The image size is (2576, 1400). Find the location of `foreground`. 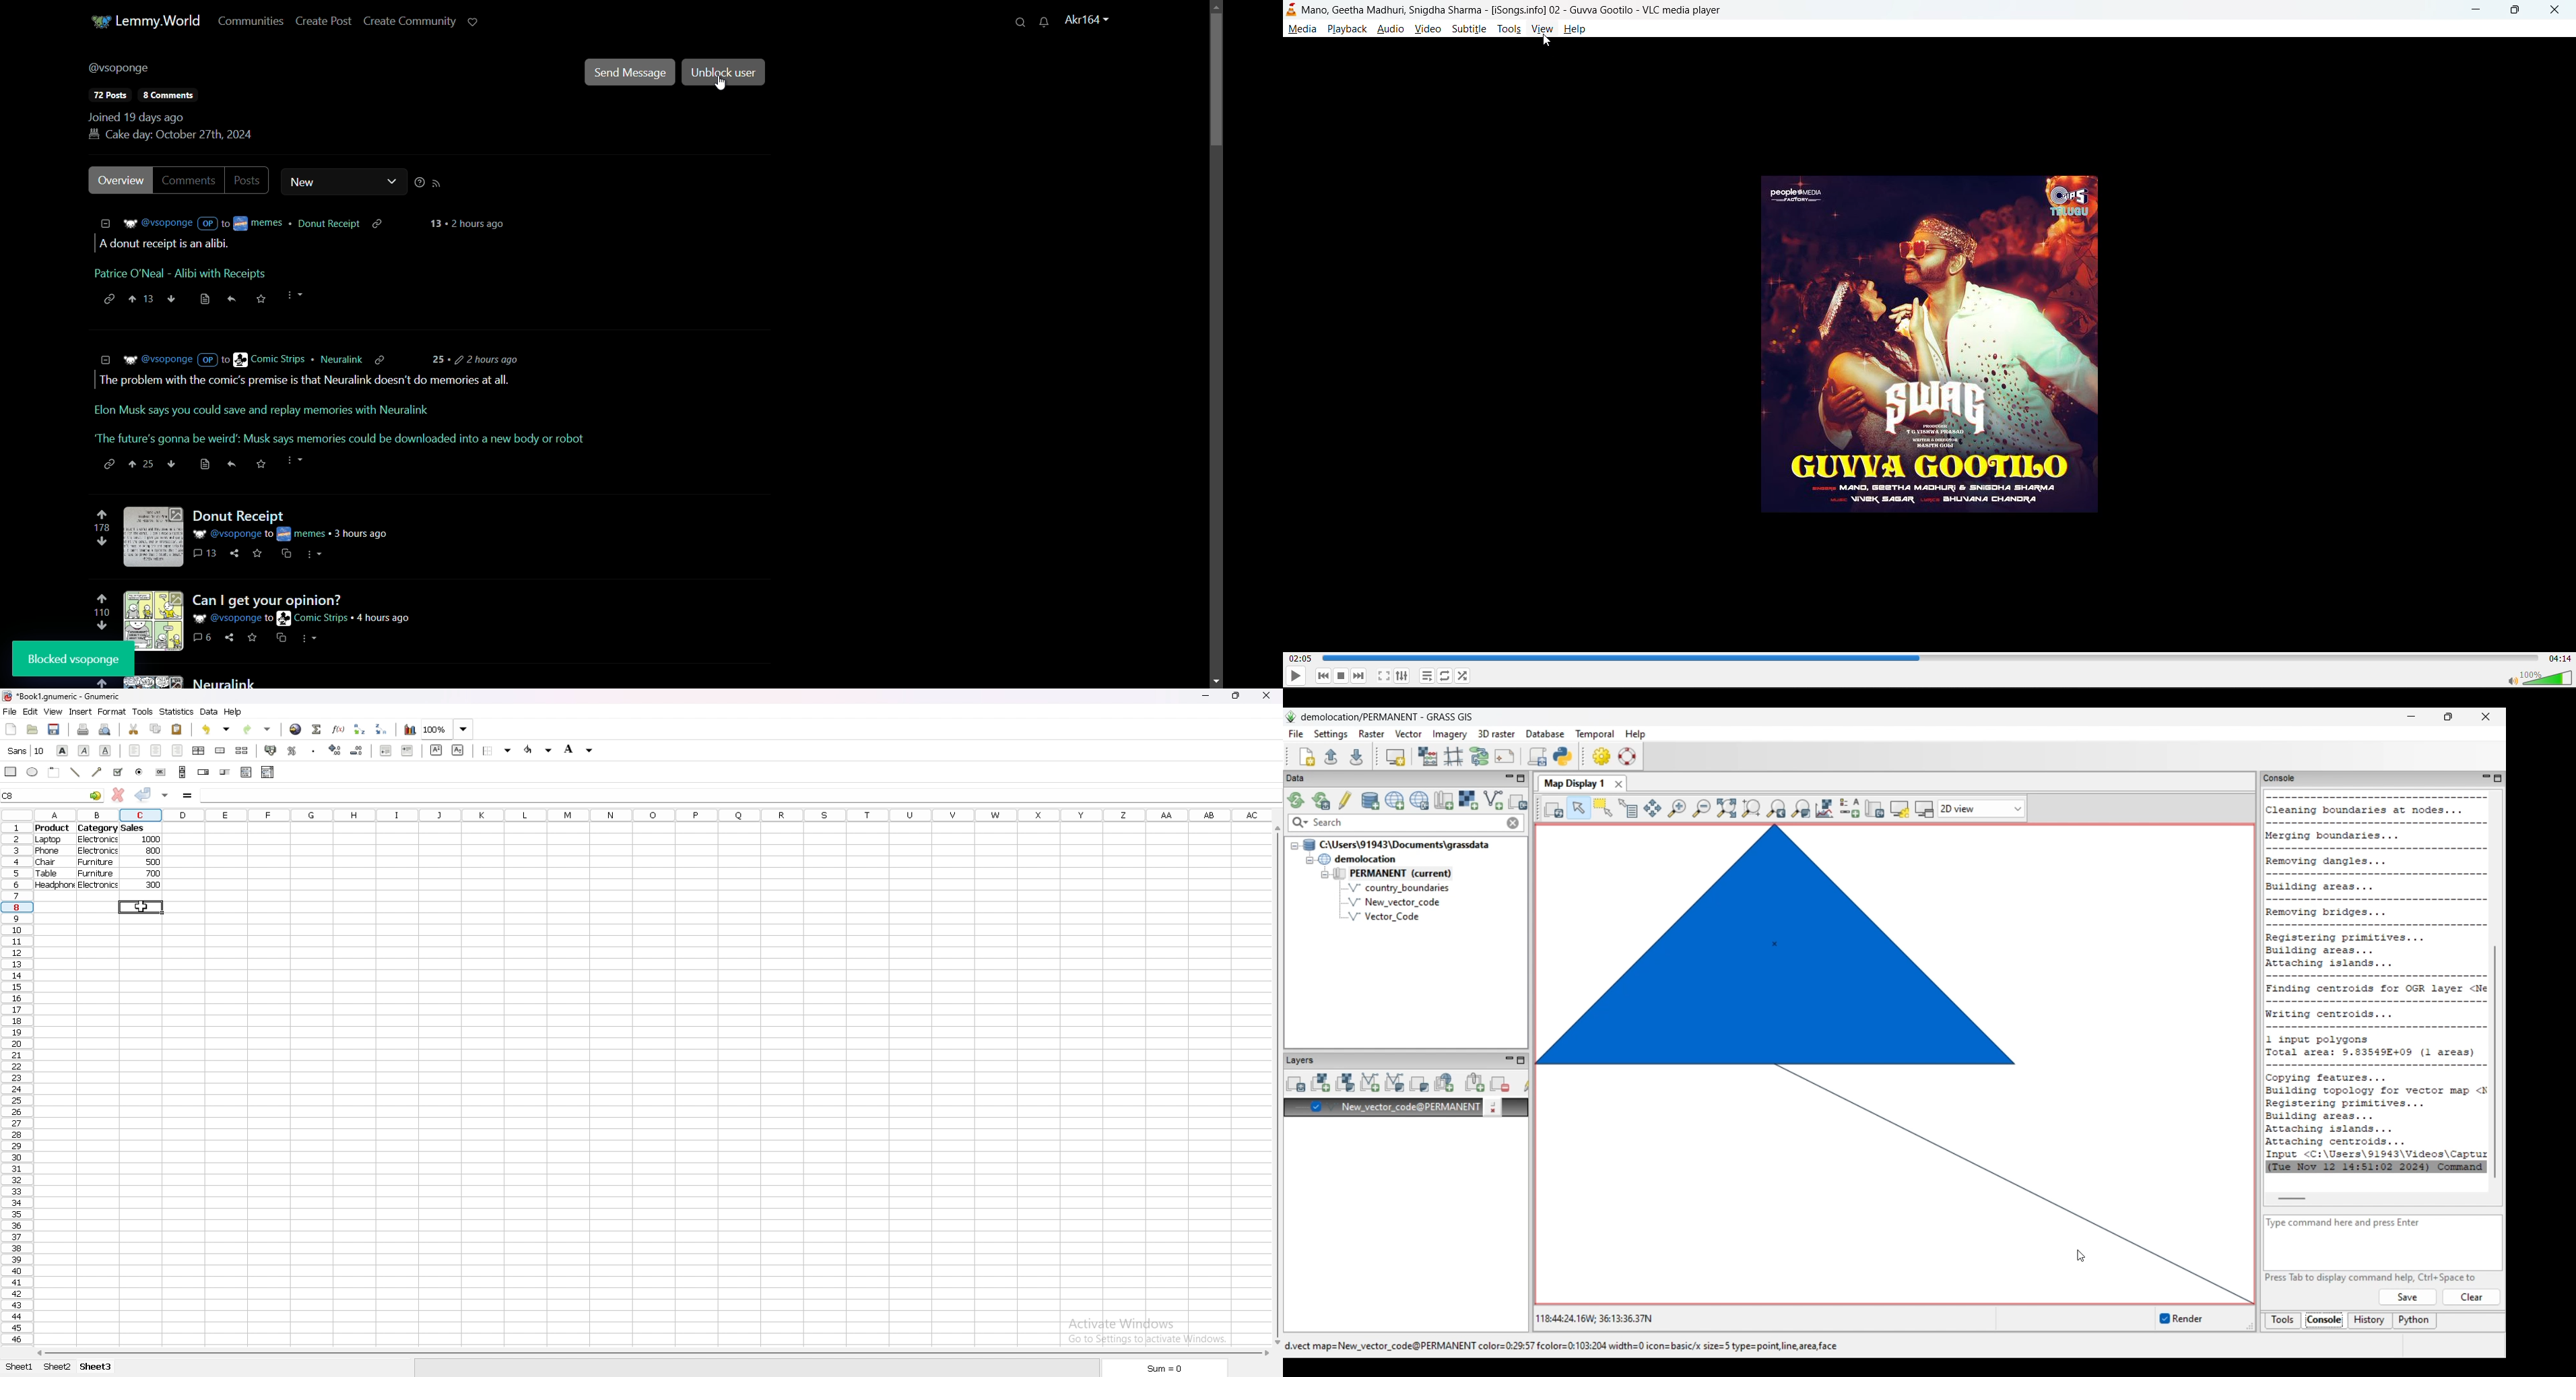

foreground is located at coordinates (540, 750).